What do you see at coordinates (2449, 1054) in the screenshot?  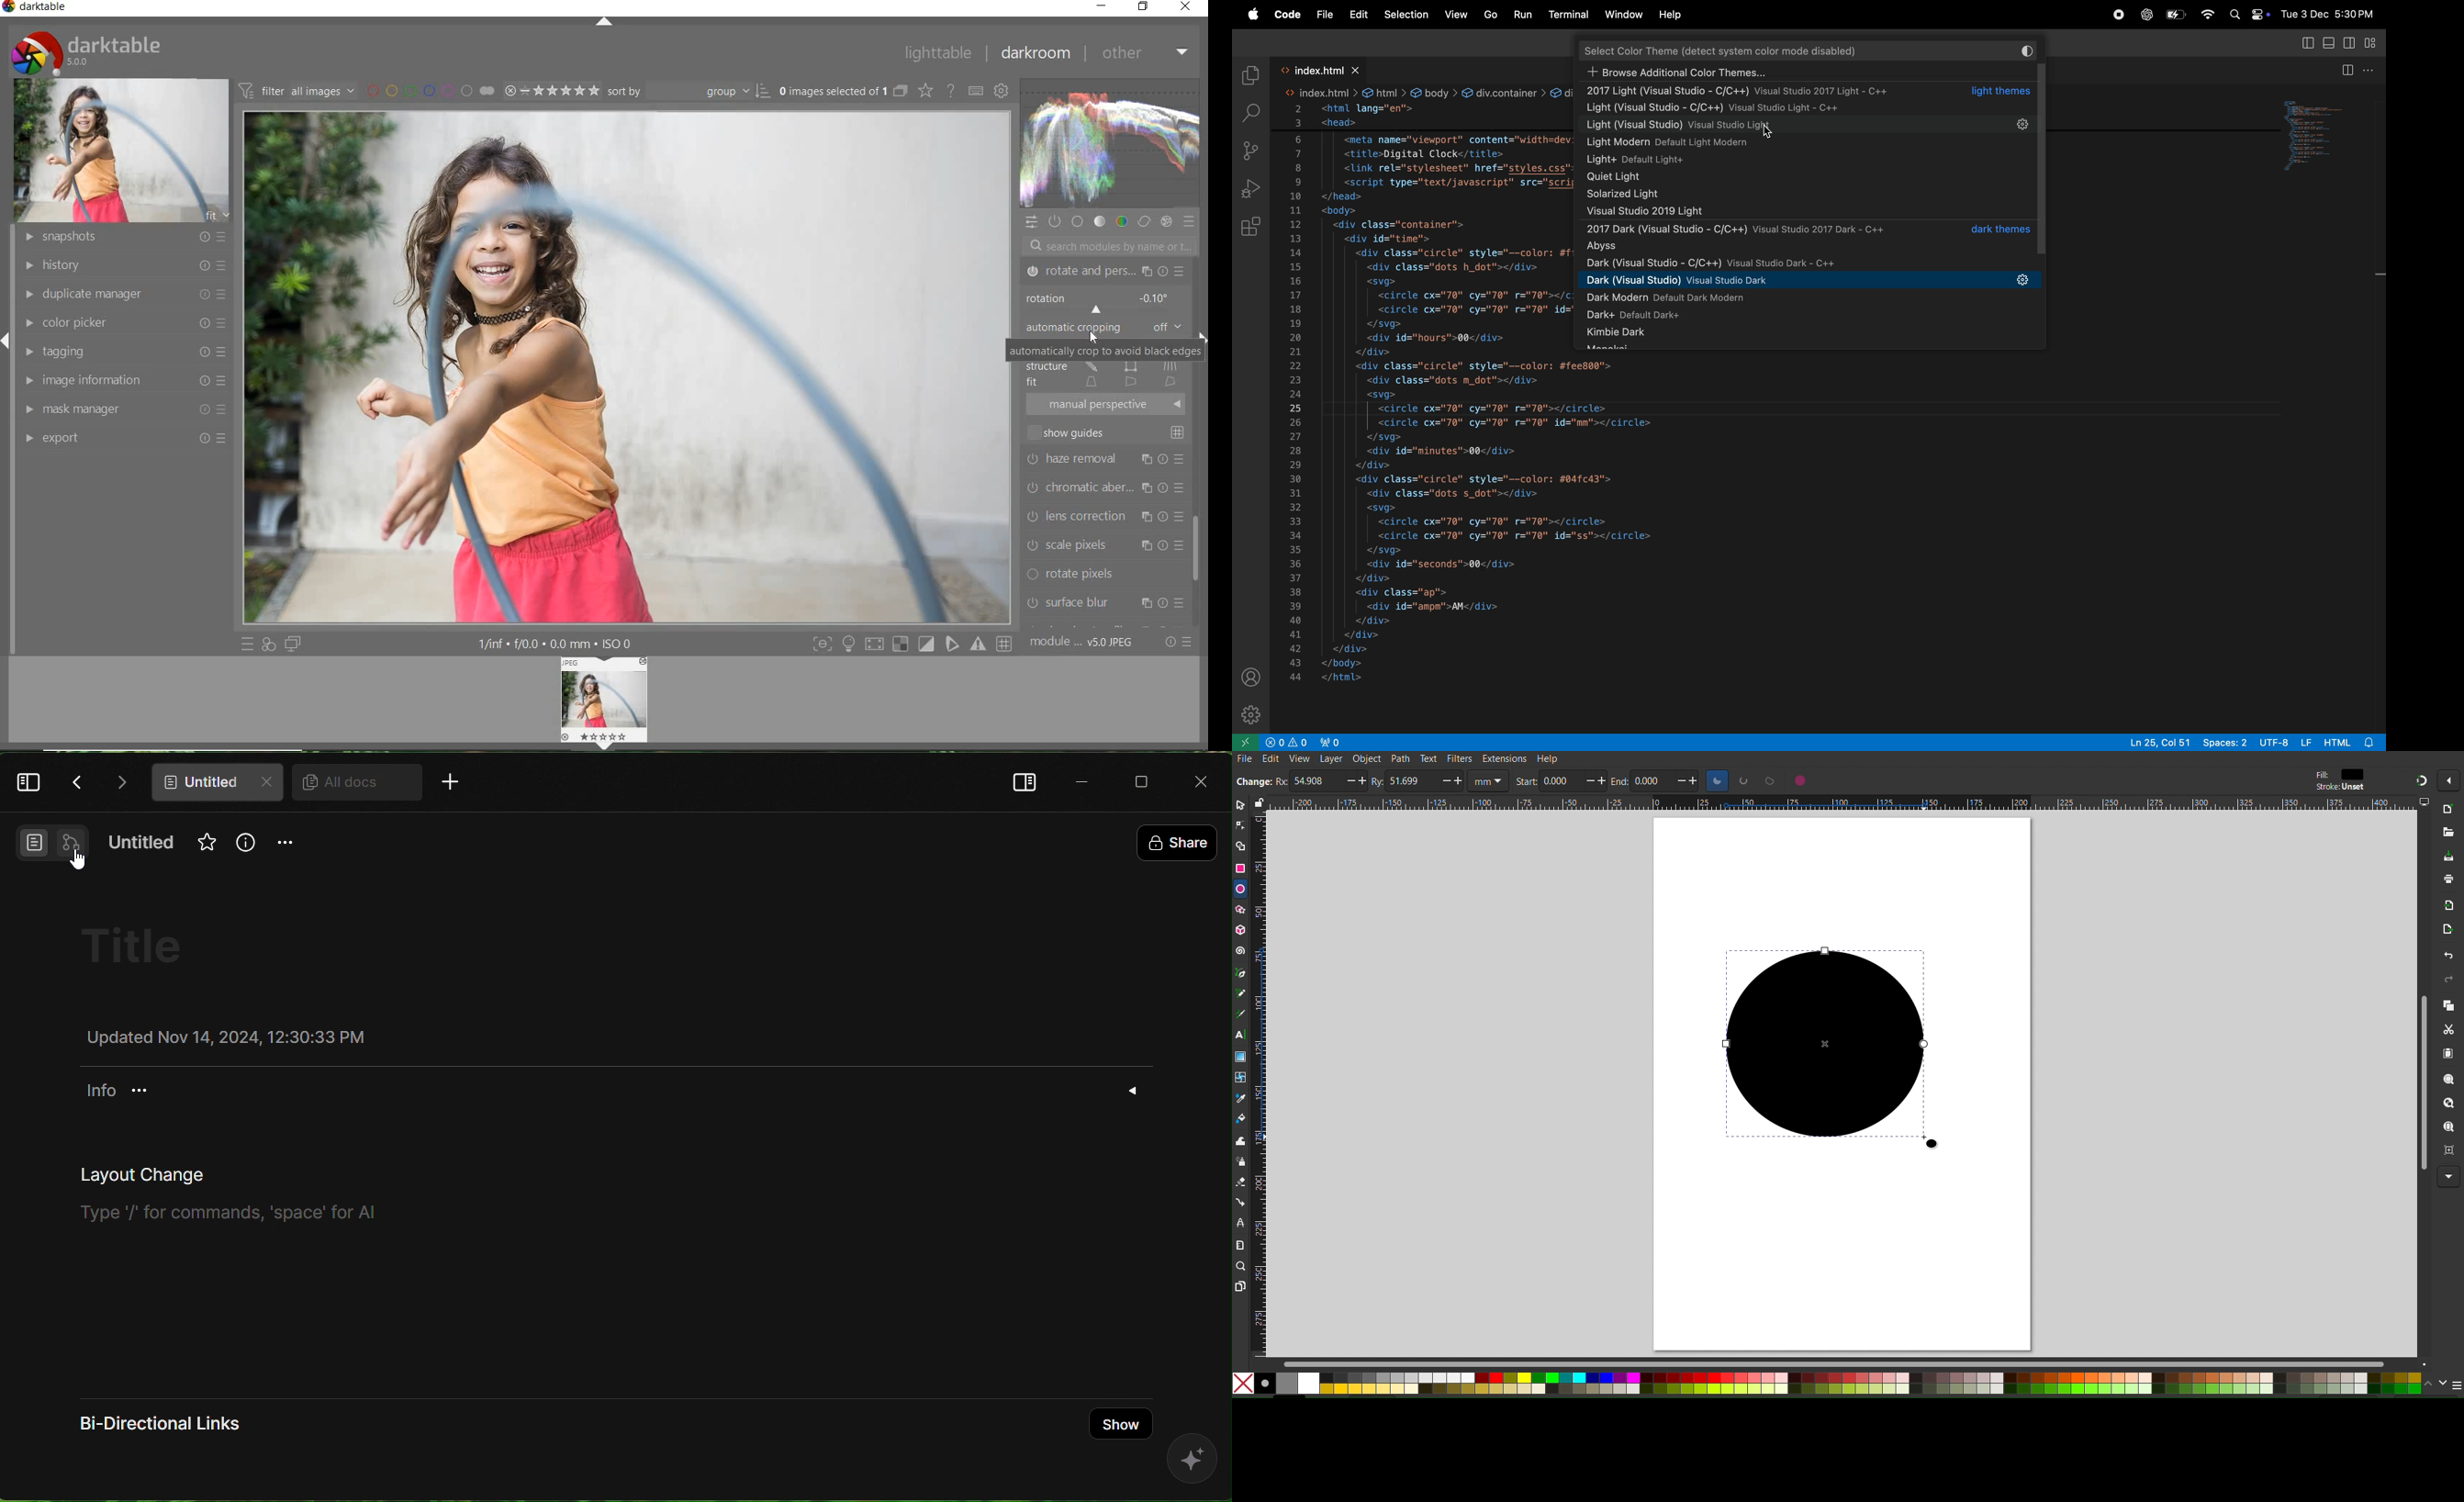 I see `Paste` at bounding box center [2449, 1054].